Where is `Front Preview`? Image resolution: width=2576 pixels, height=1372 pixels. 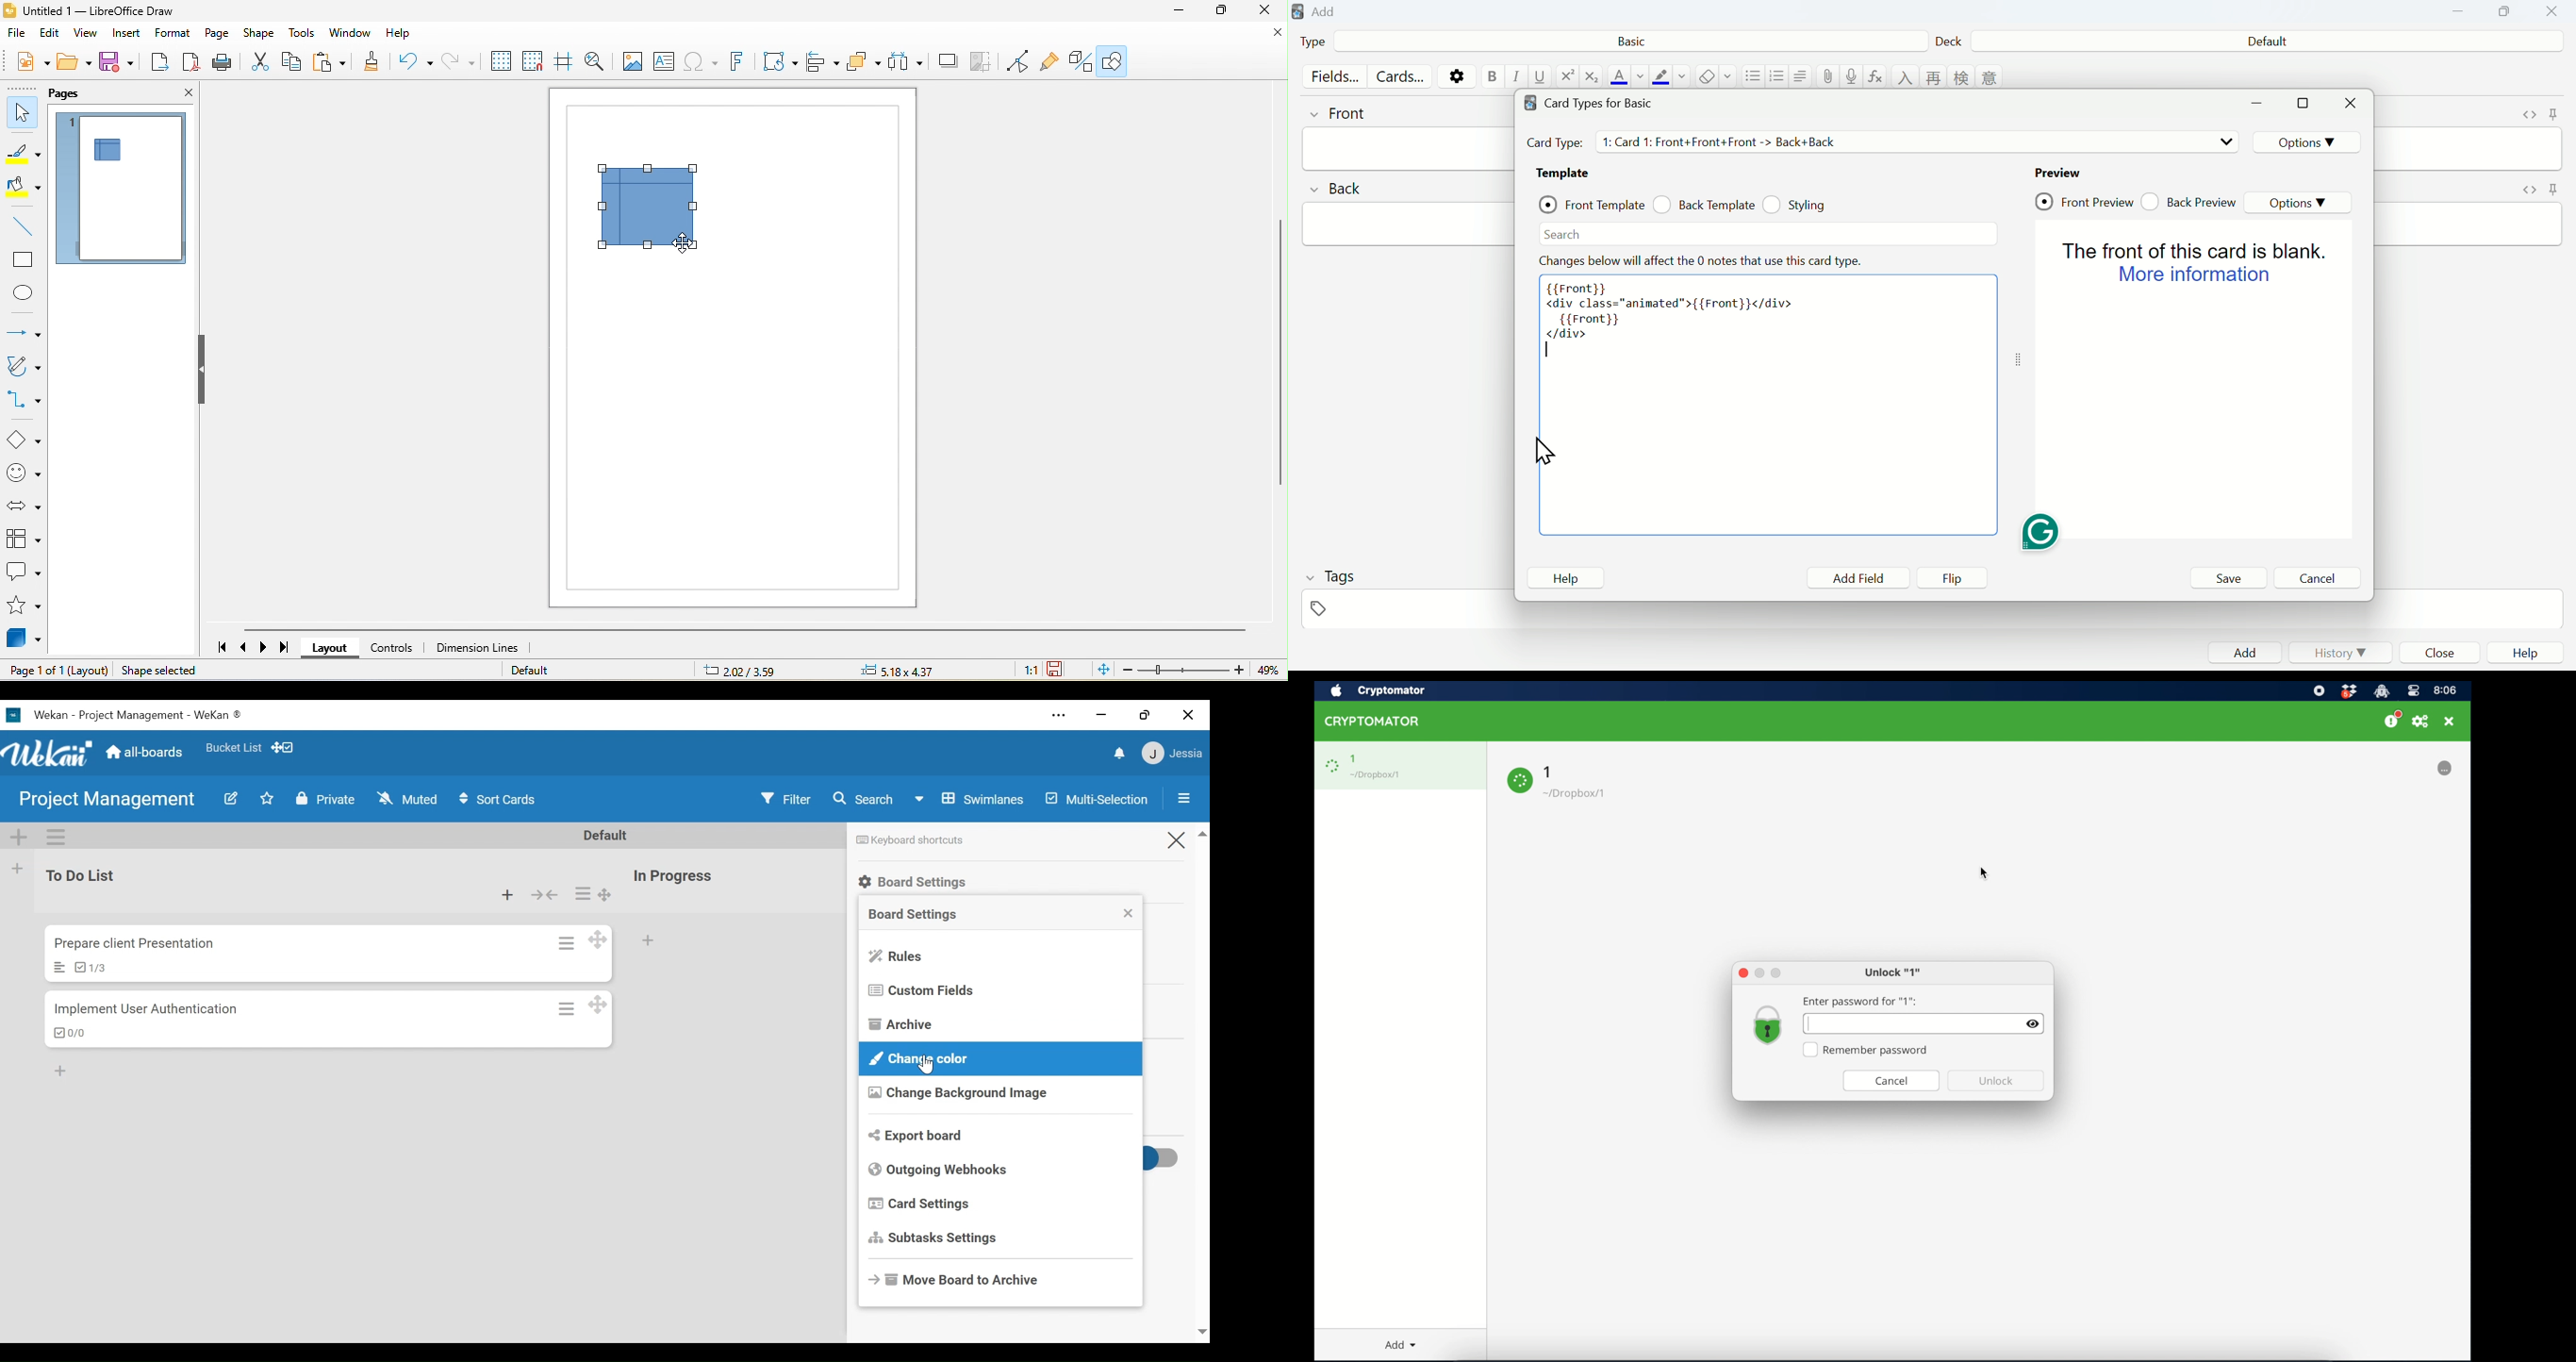 Front Preview is located at coordinates (2084, 202).